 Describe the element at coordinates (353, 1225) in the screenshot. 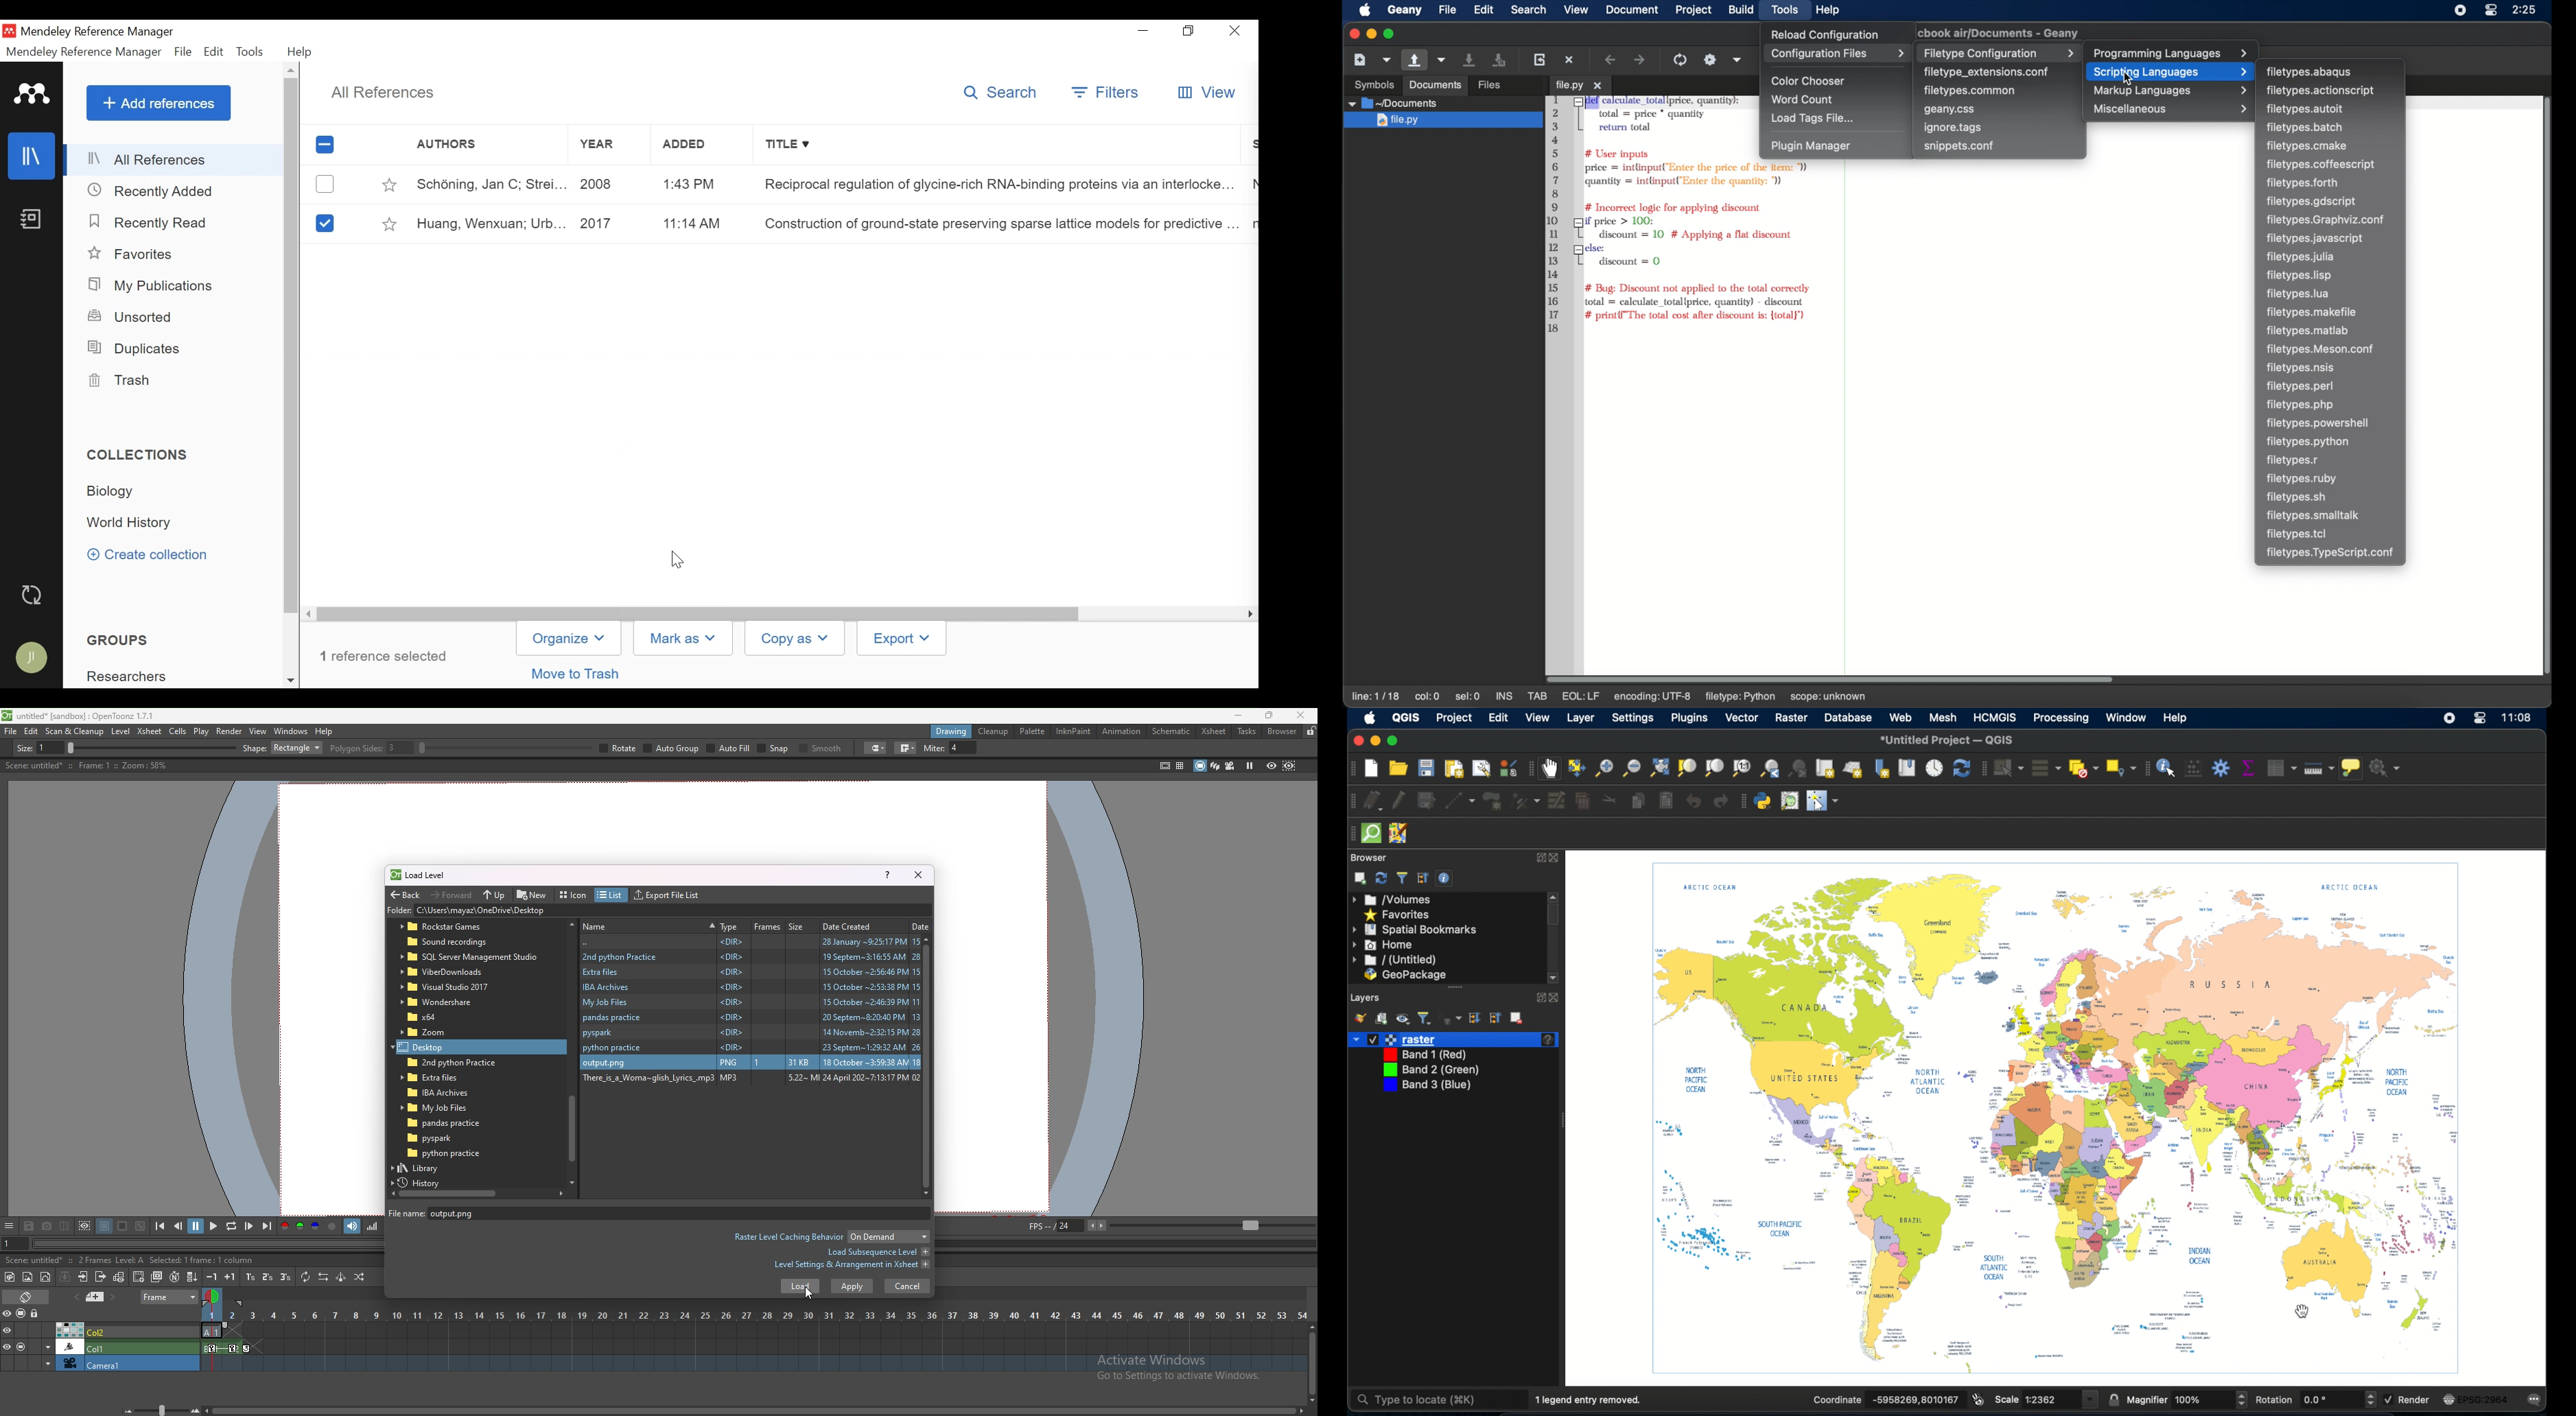

I see `soundtrack` at that location.